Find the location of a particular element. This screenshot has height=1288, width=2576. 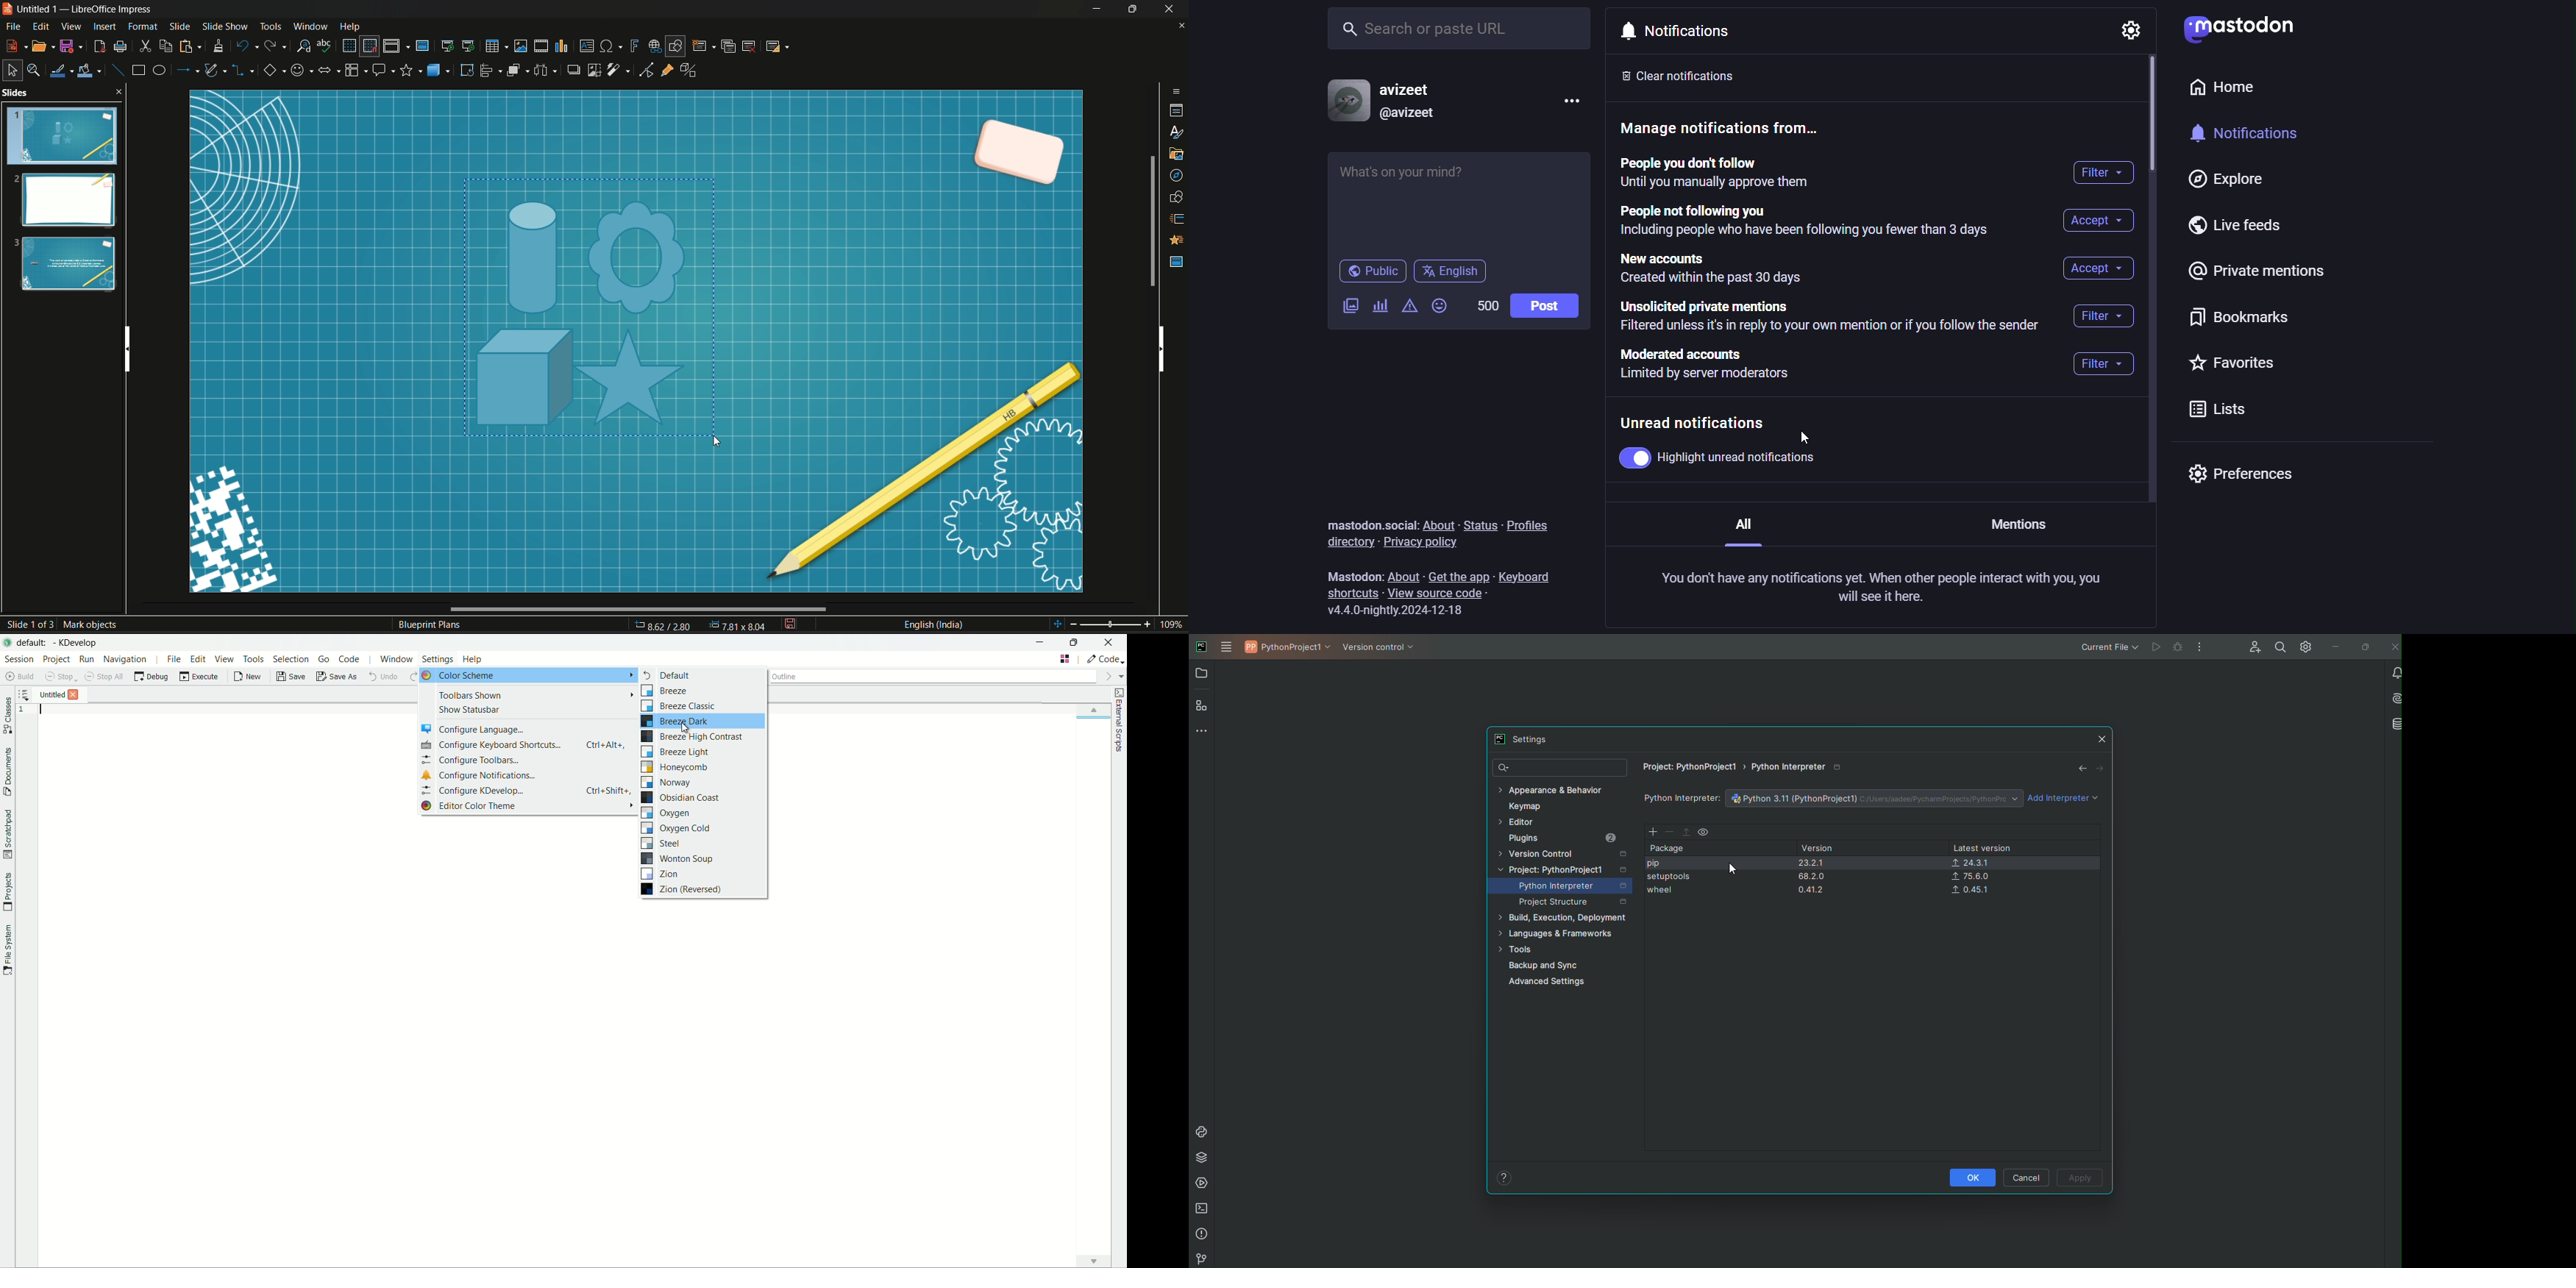

default is located at coordinates (34, 643).